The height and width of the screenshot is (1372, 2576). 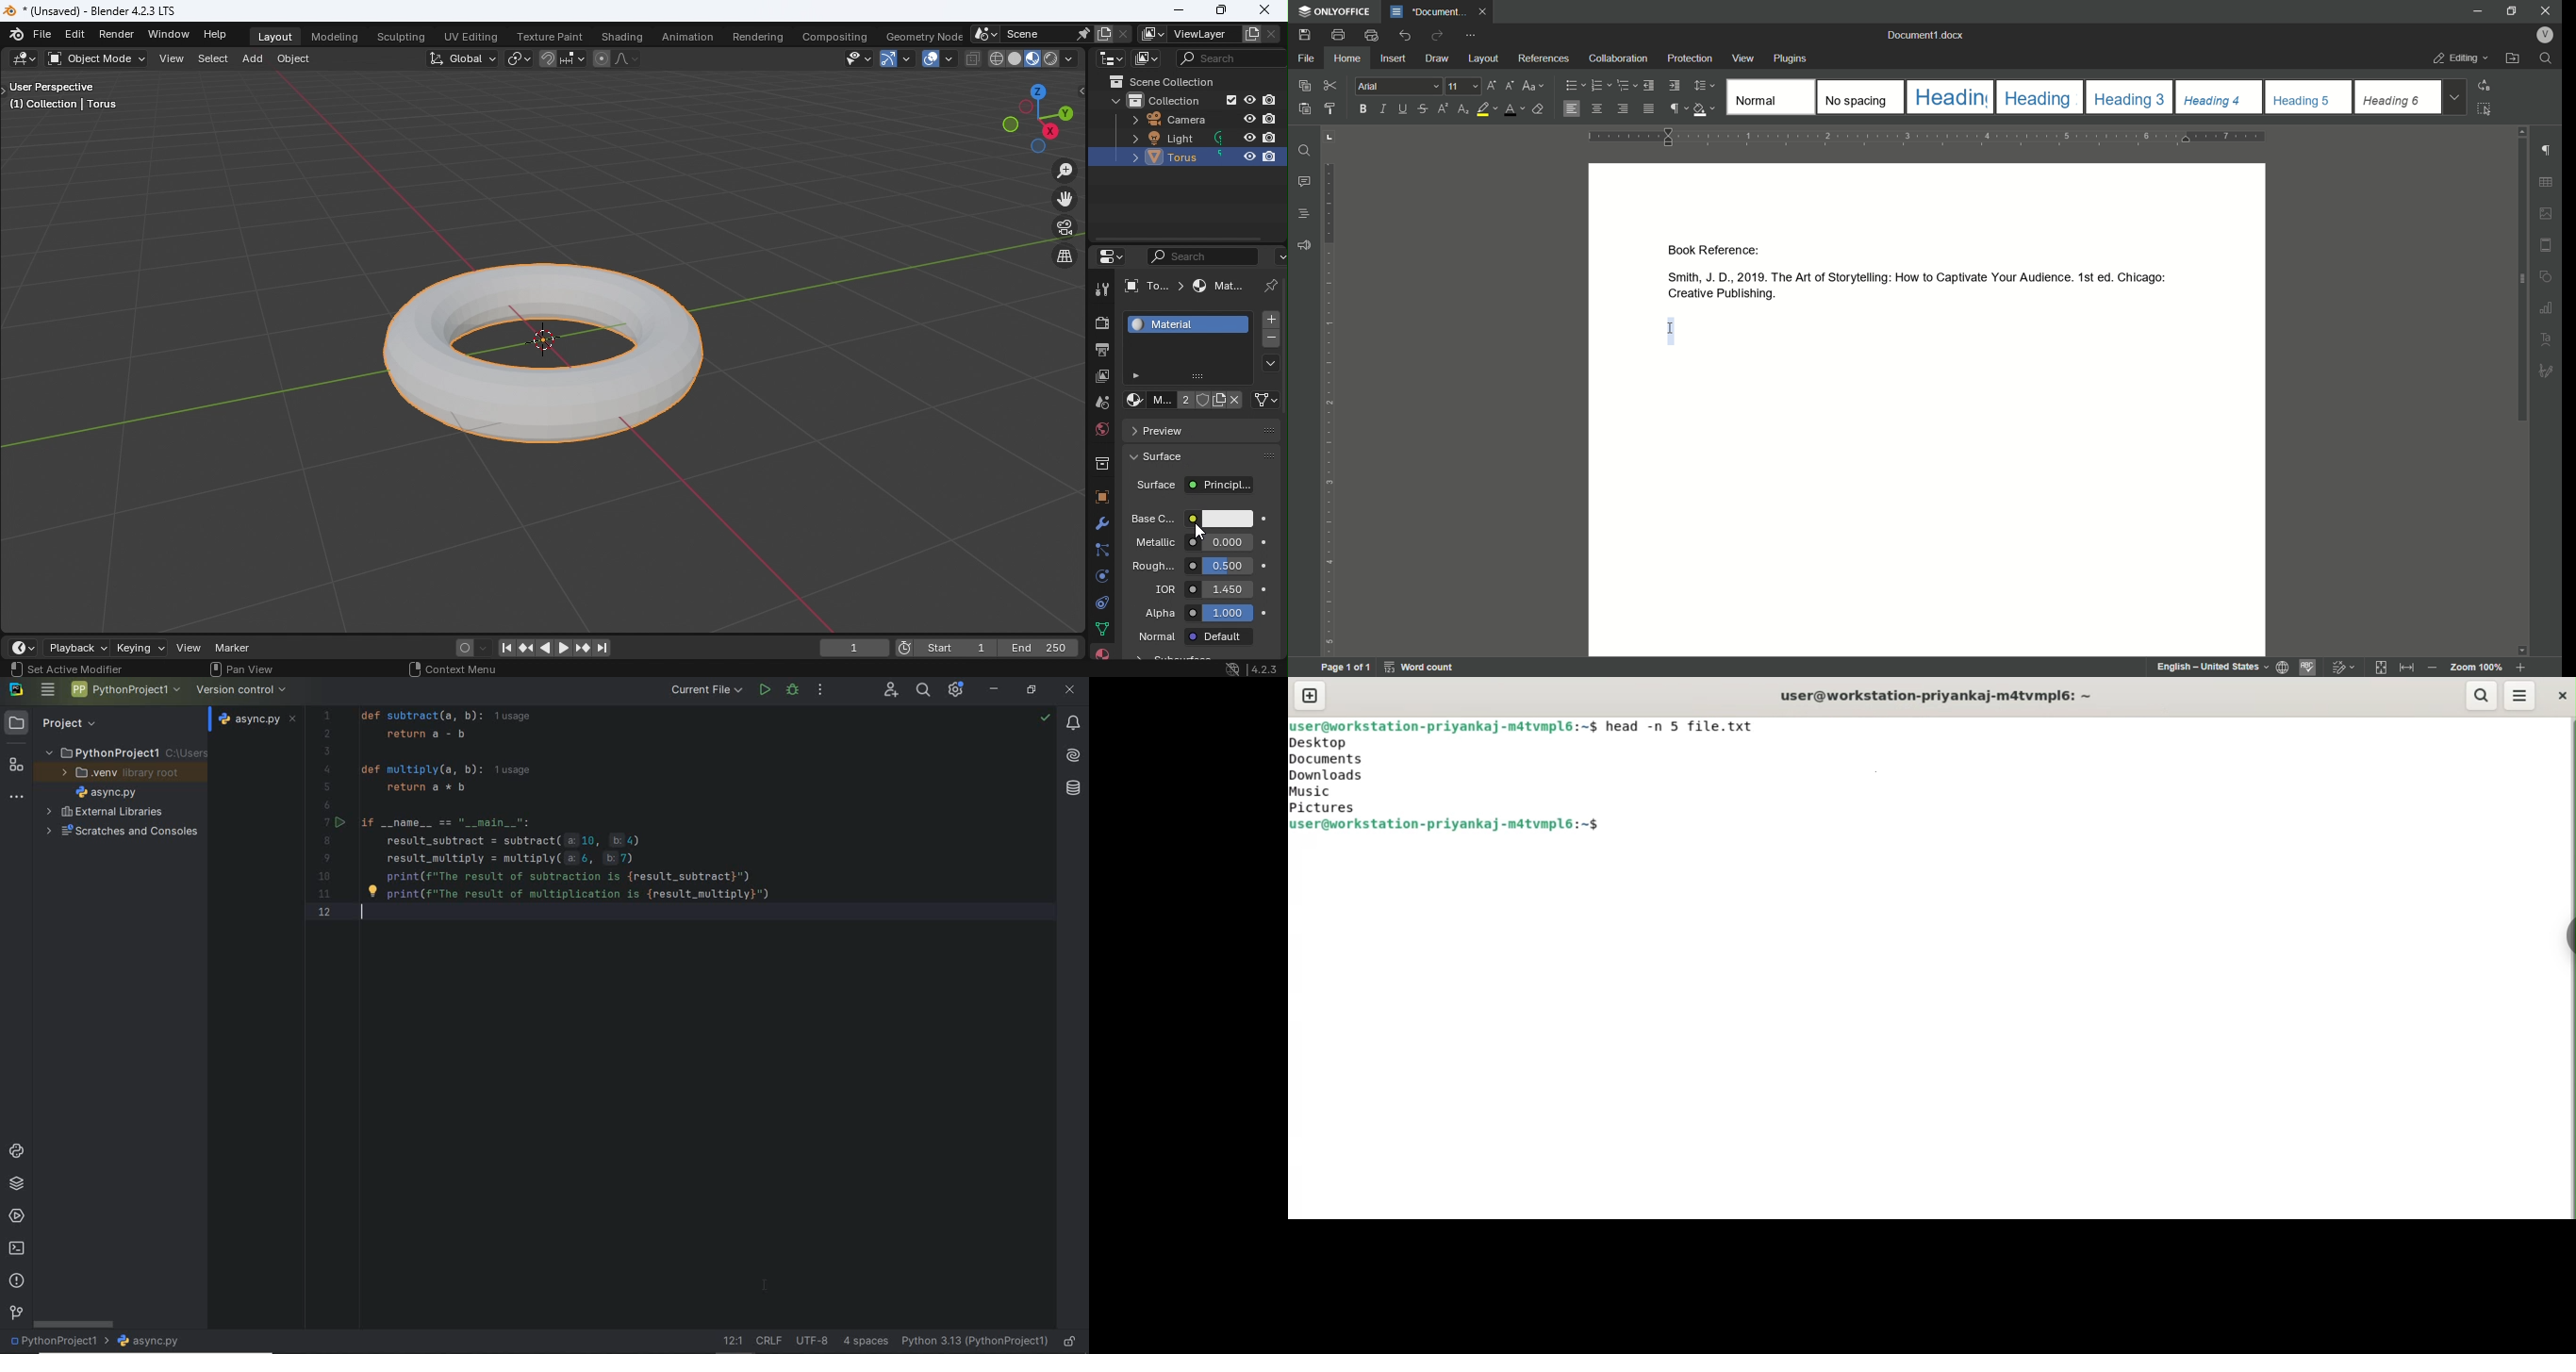 What do you see at coordinates (26, 59) in the screenshot?
I see `Editor type` at bounding box center [26, 59].